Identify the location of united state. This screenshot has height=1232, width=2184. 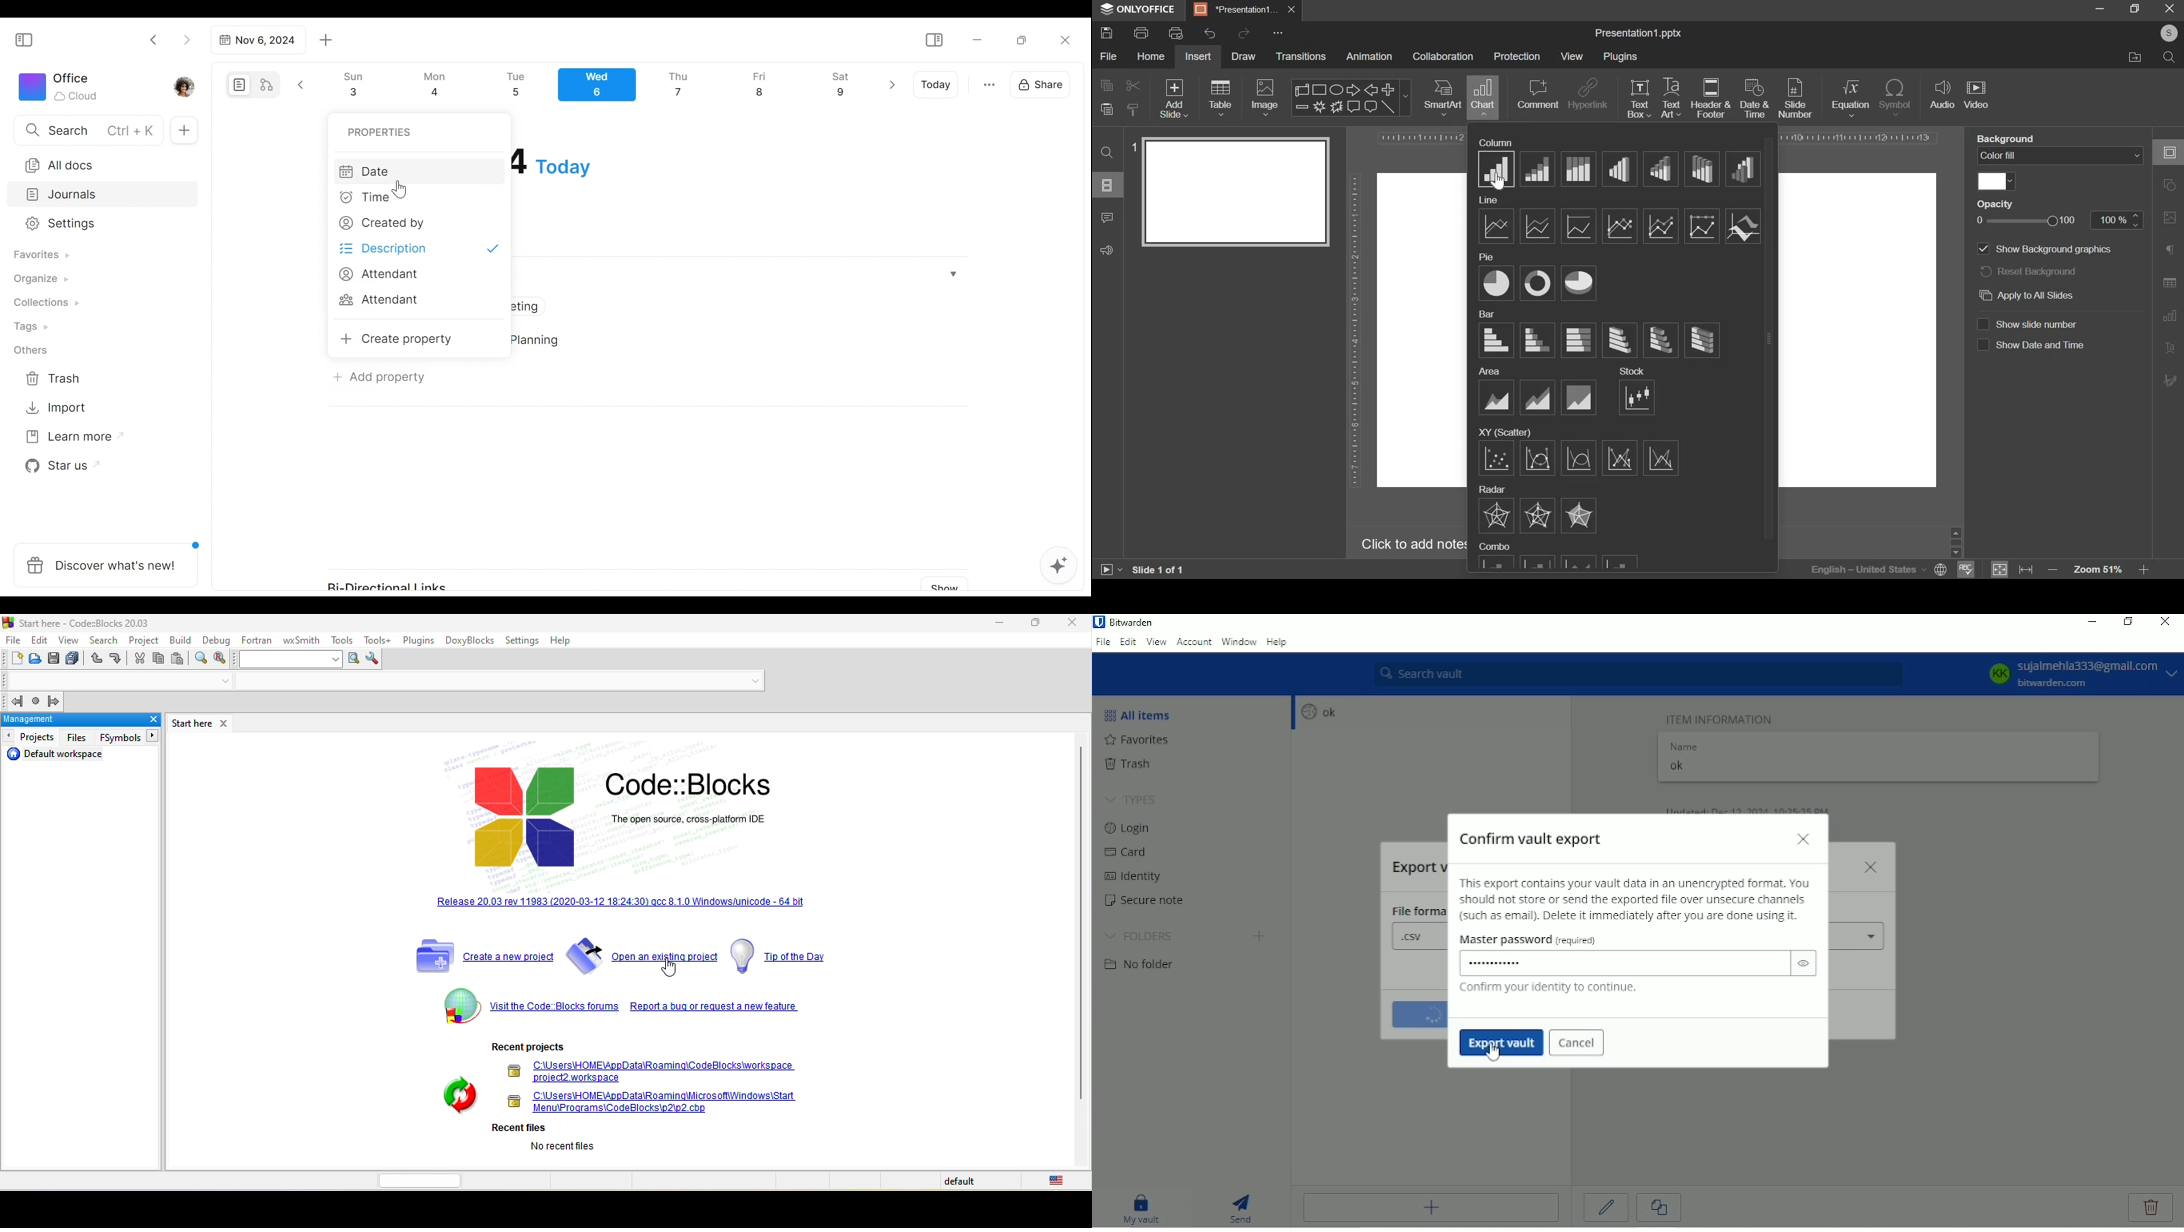
(1058, 1182).